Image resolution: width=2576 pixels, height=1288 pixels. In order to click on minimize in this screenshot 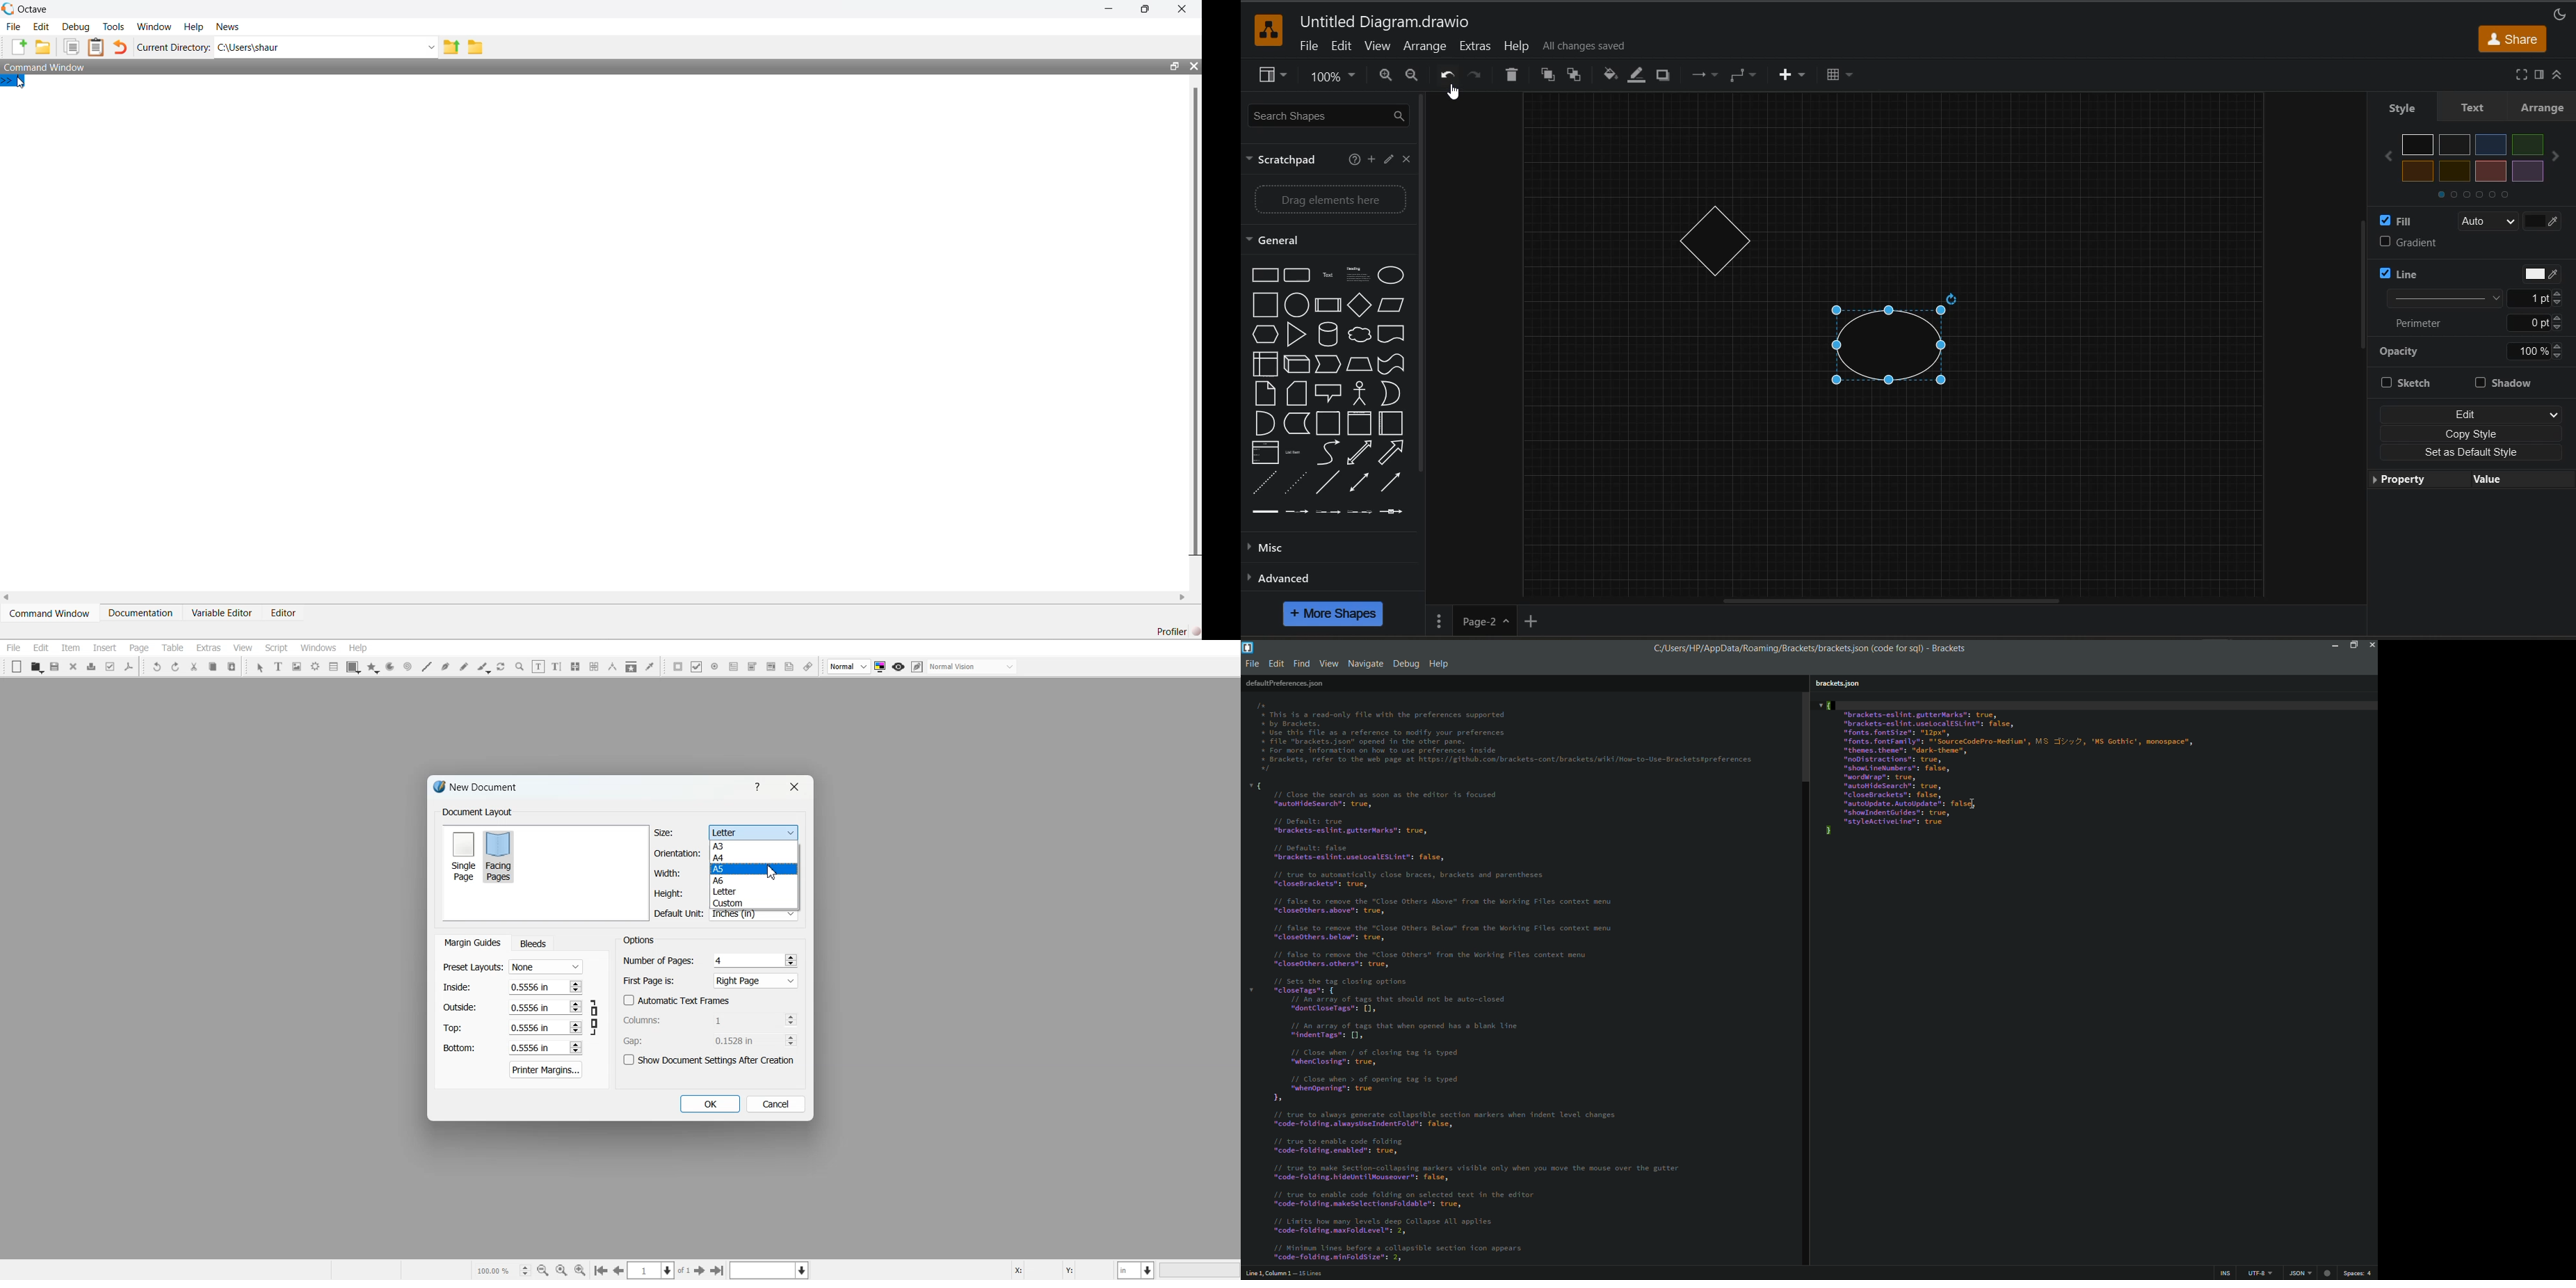, I will do `click(2336, 647)`.